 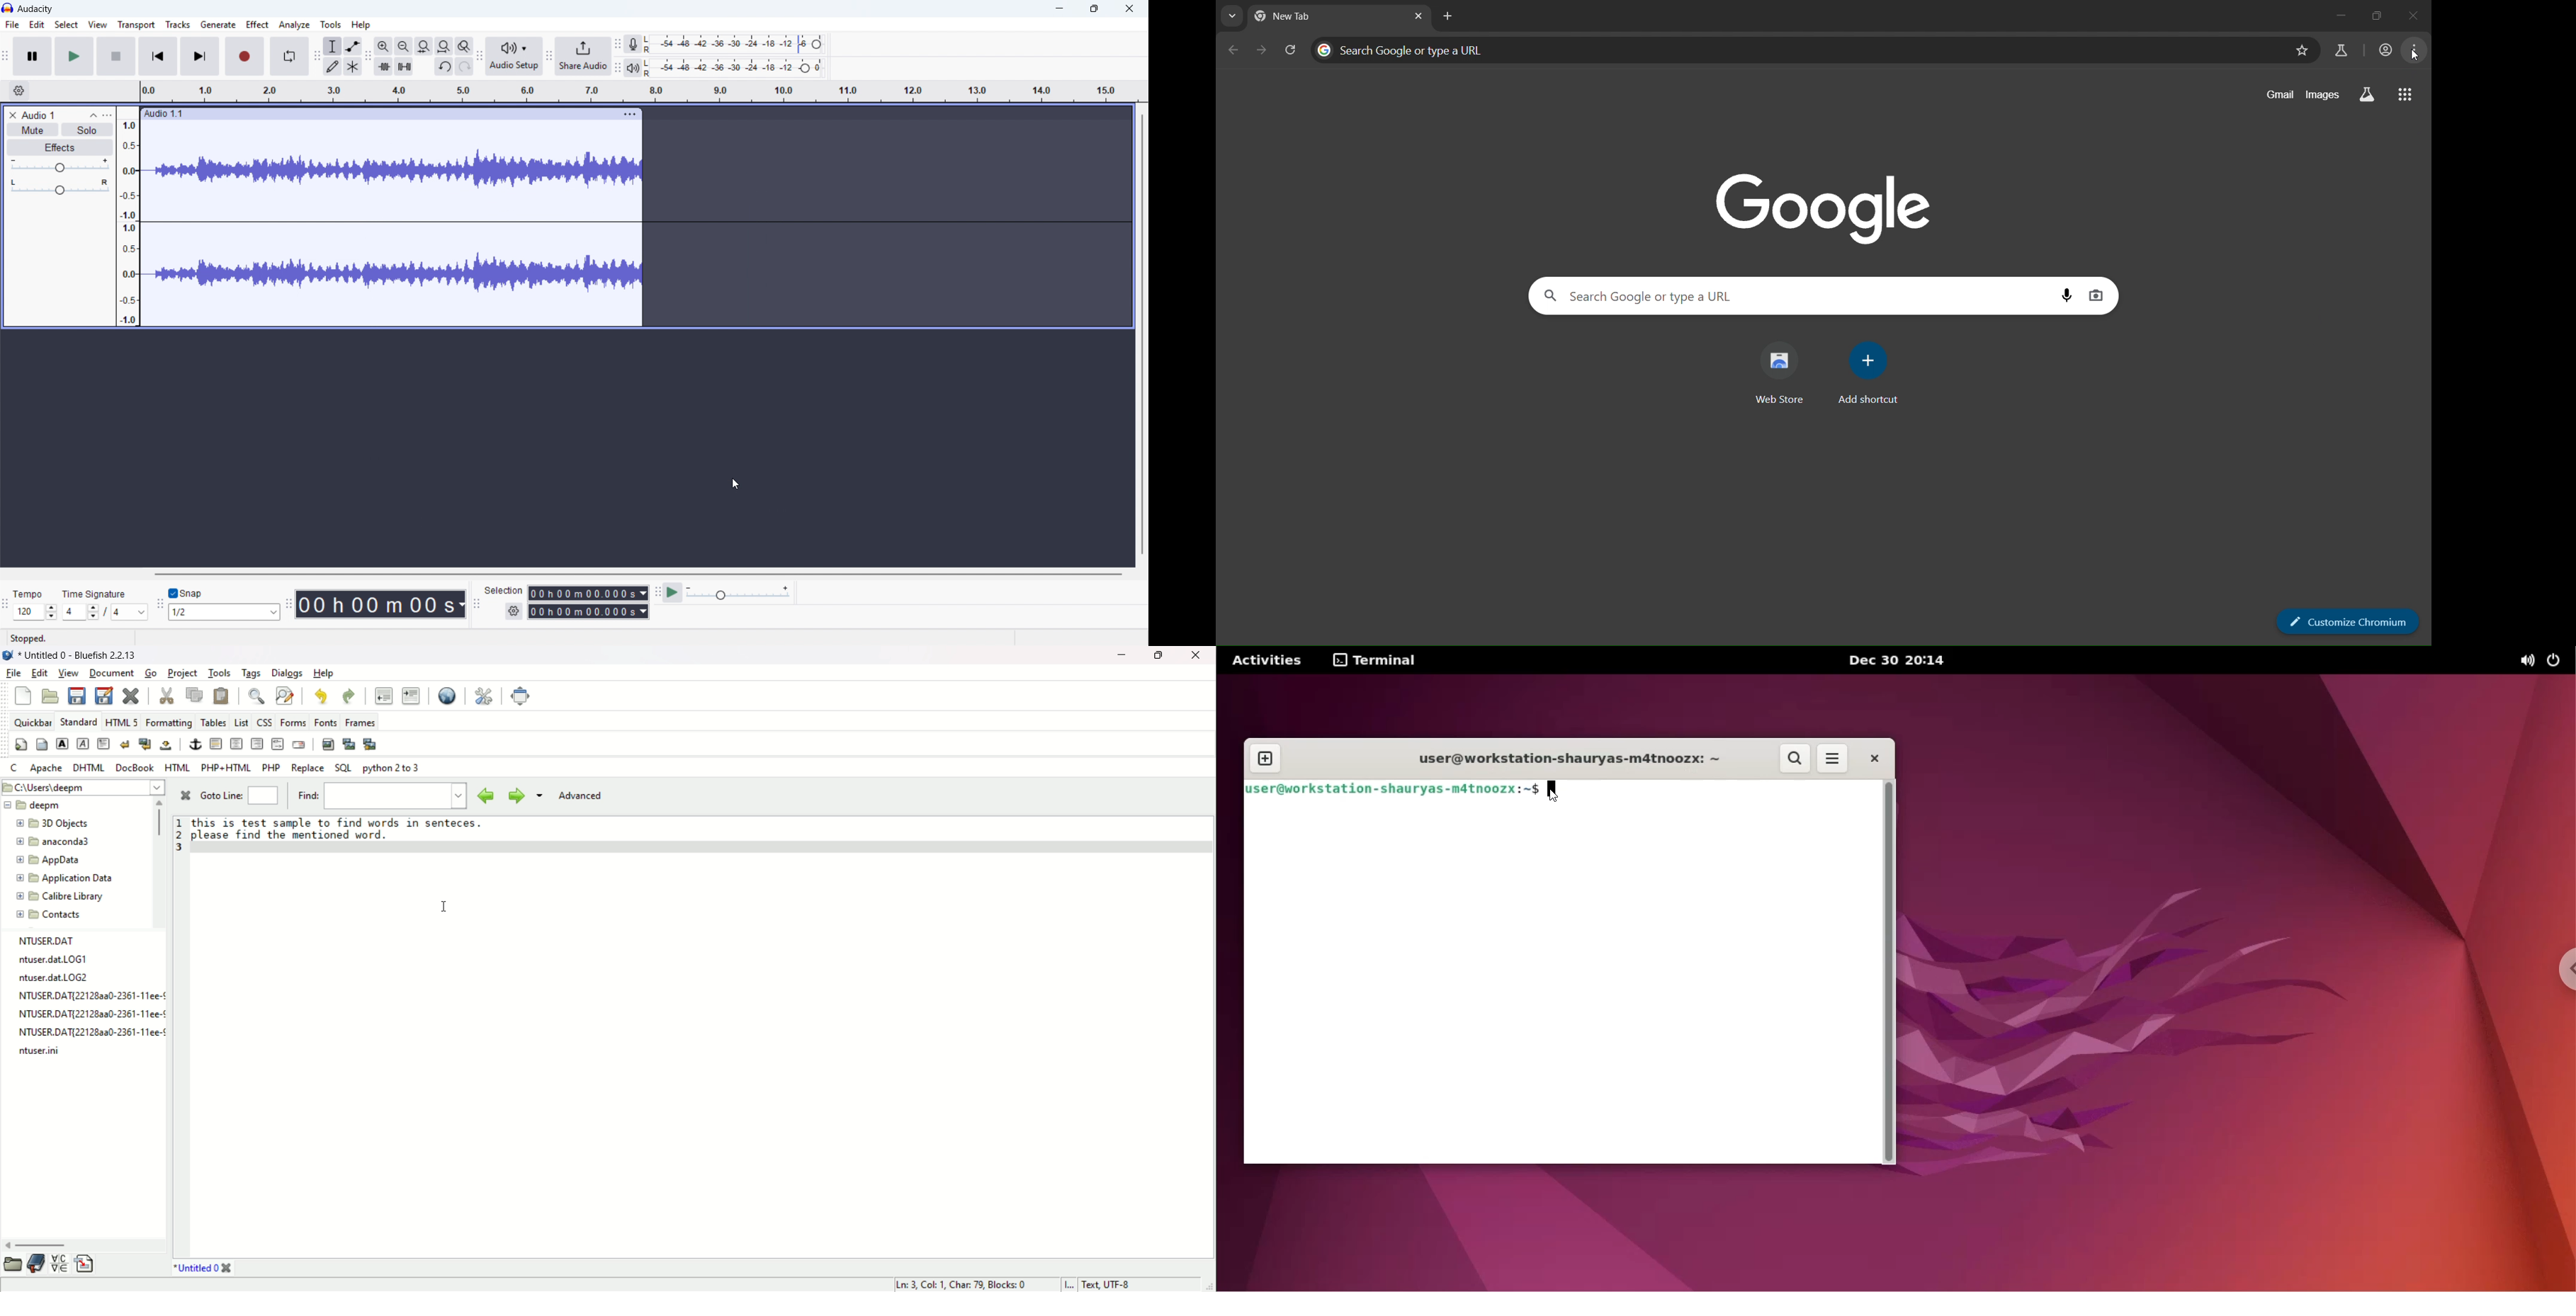 What do you see at coordinates (411, 695) in the screenshot?
I see `indent` at bounding box center [411, 695].